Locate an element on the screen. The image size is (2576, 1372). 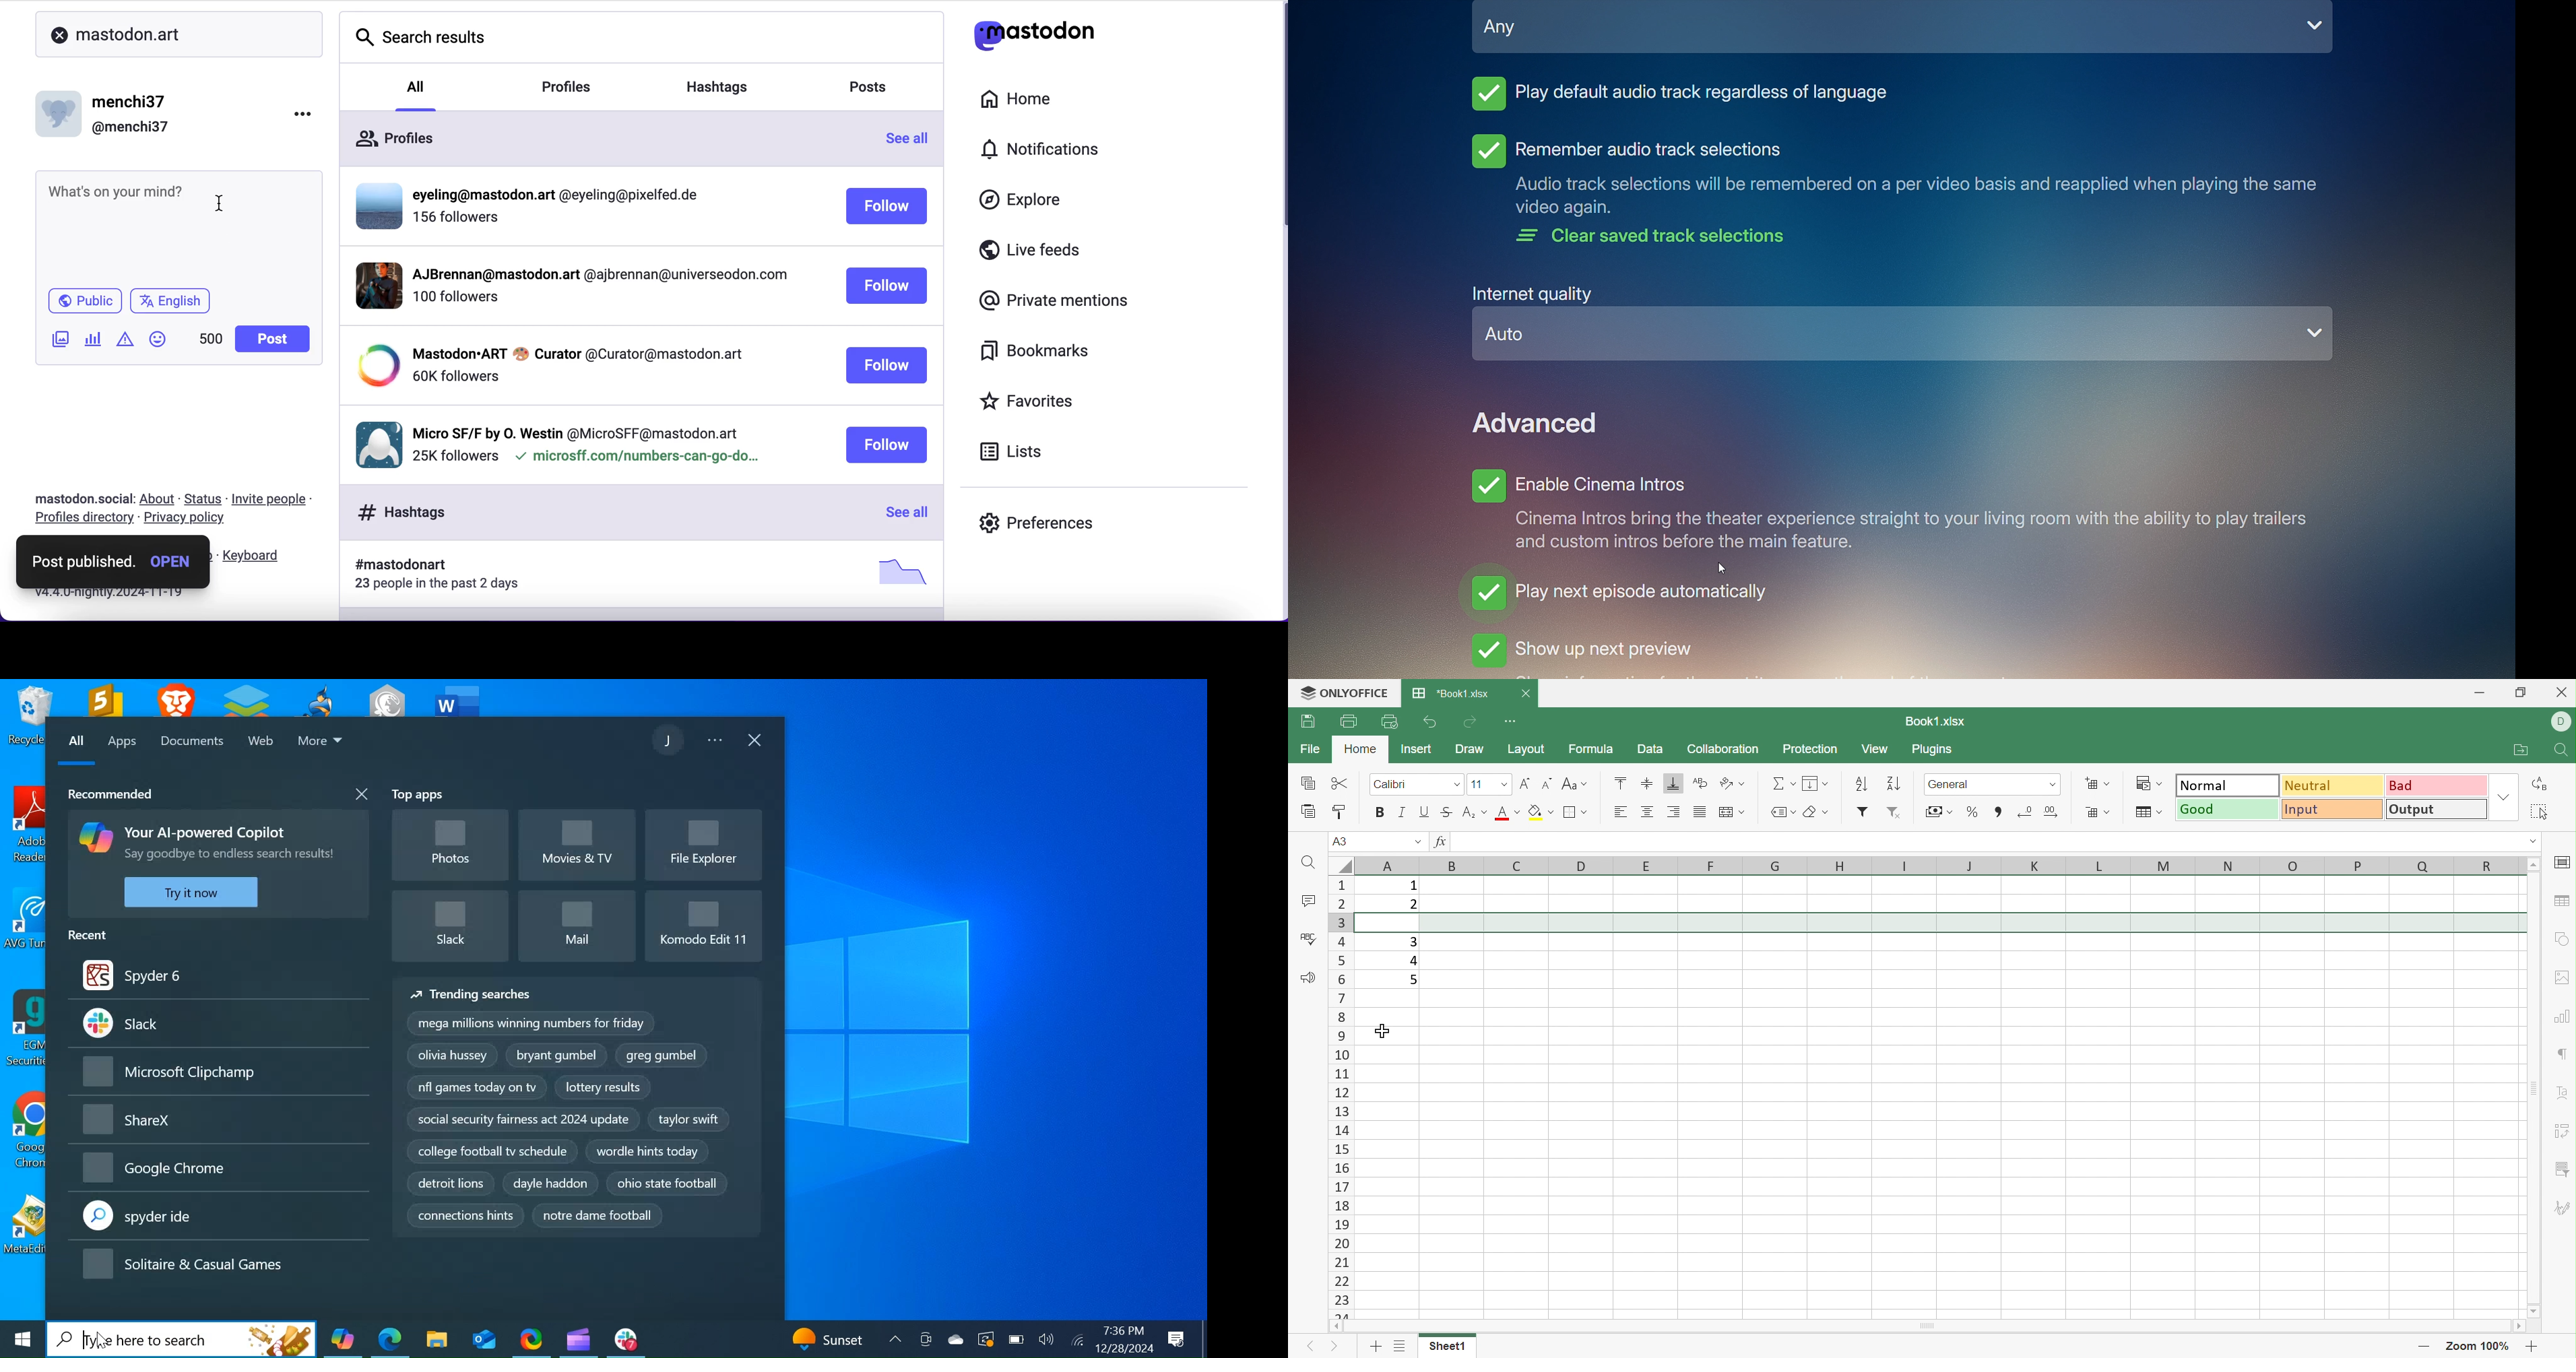
Data is located at coordinates (1649, 750).